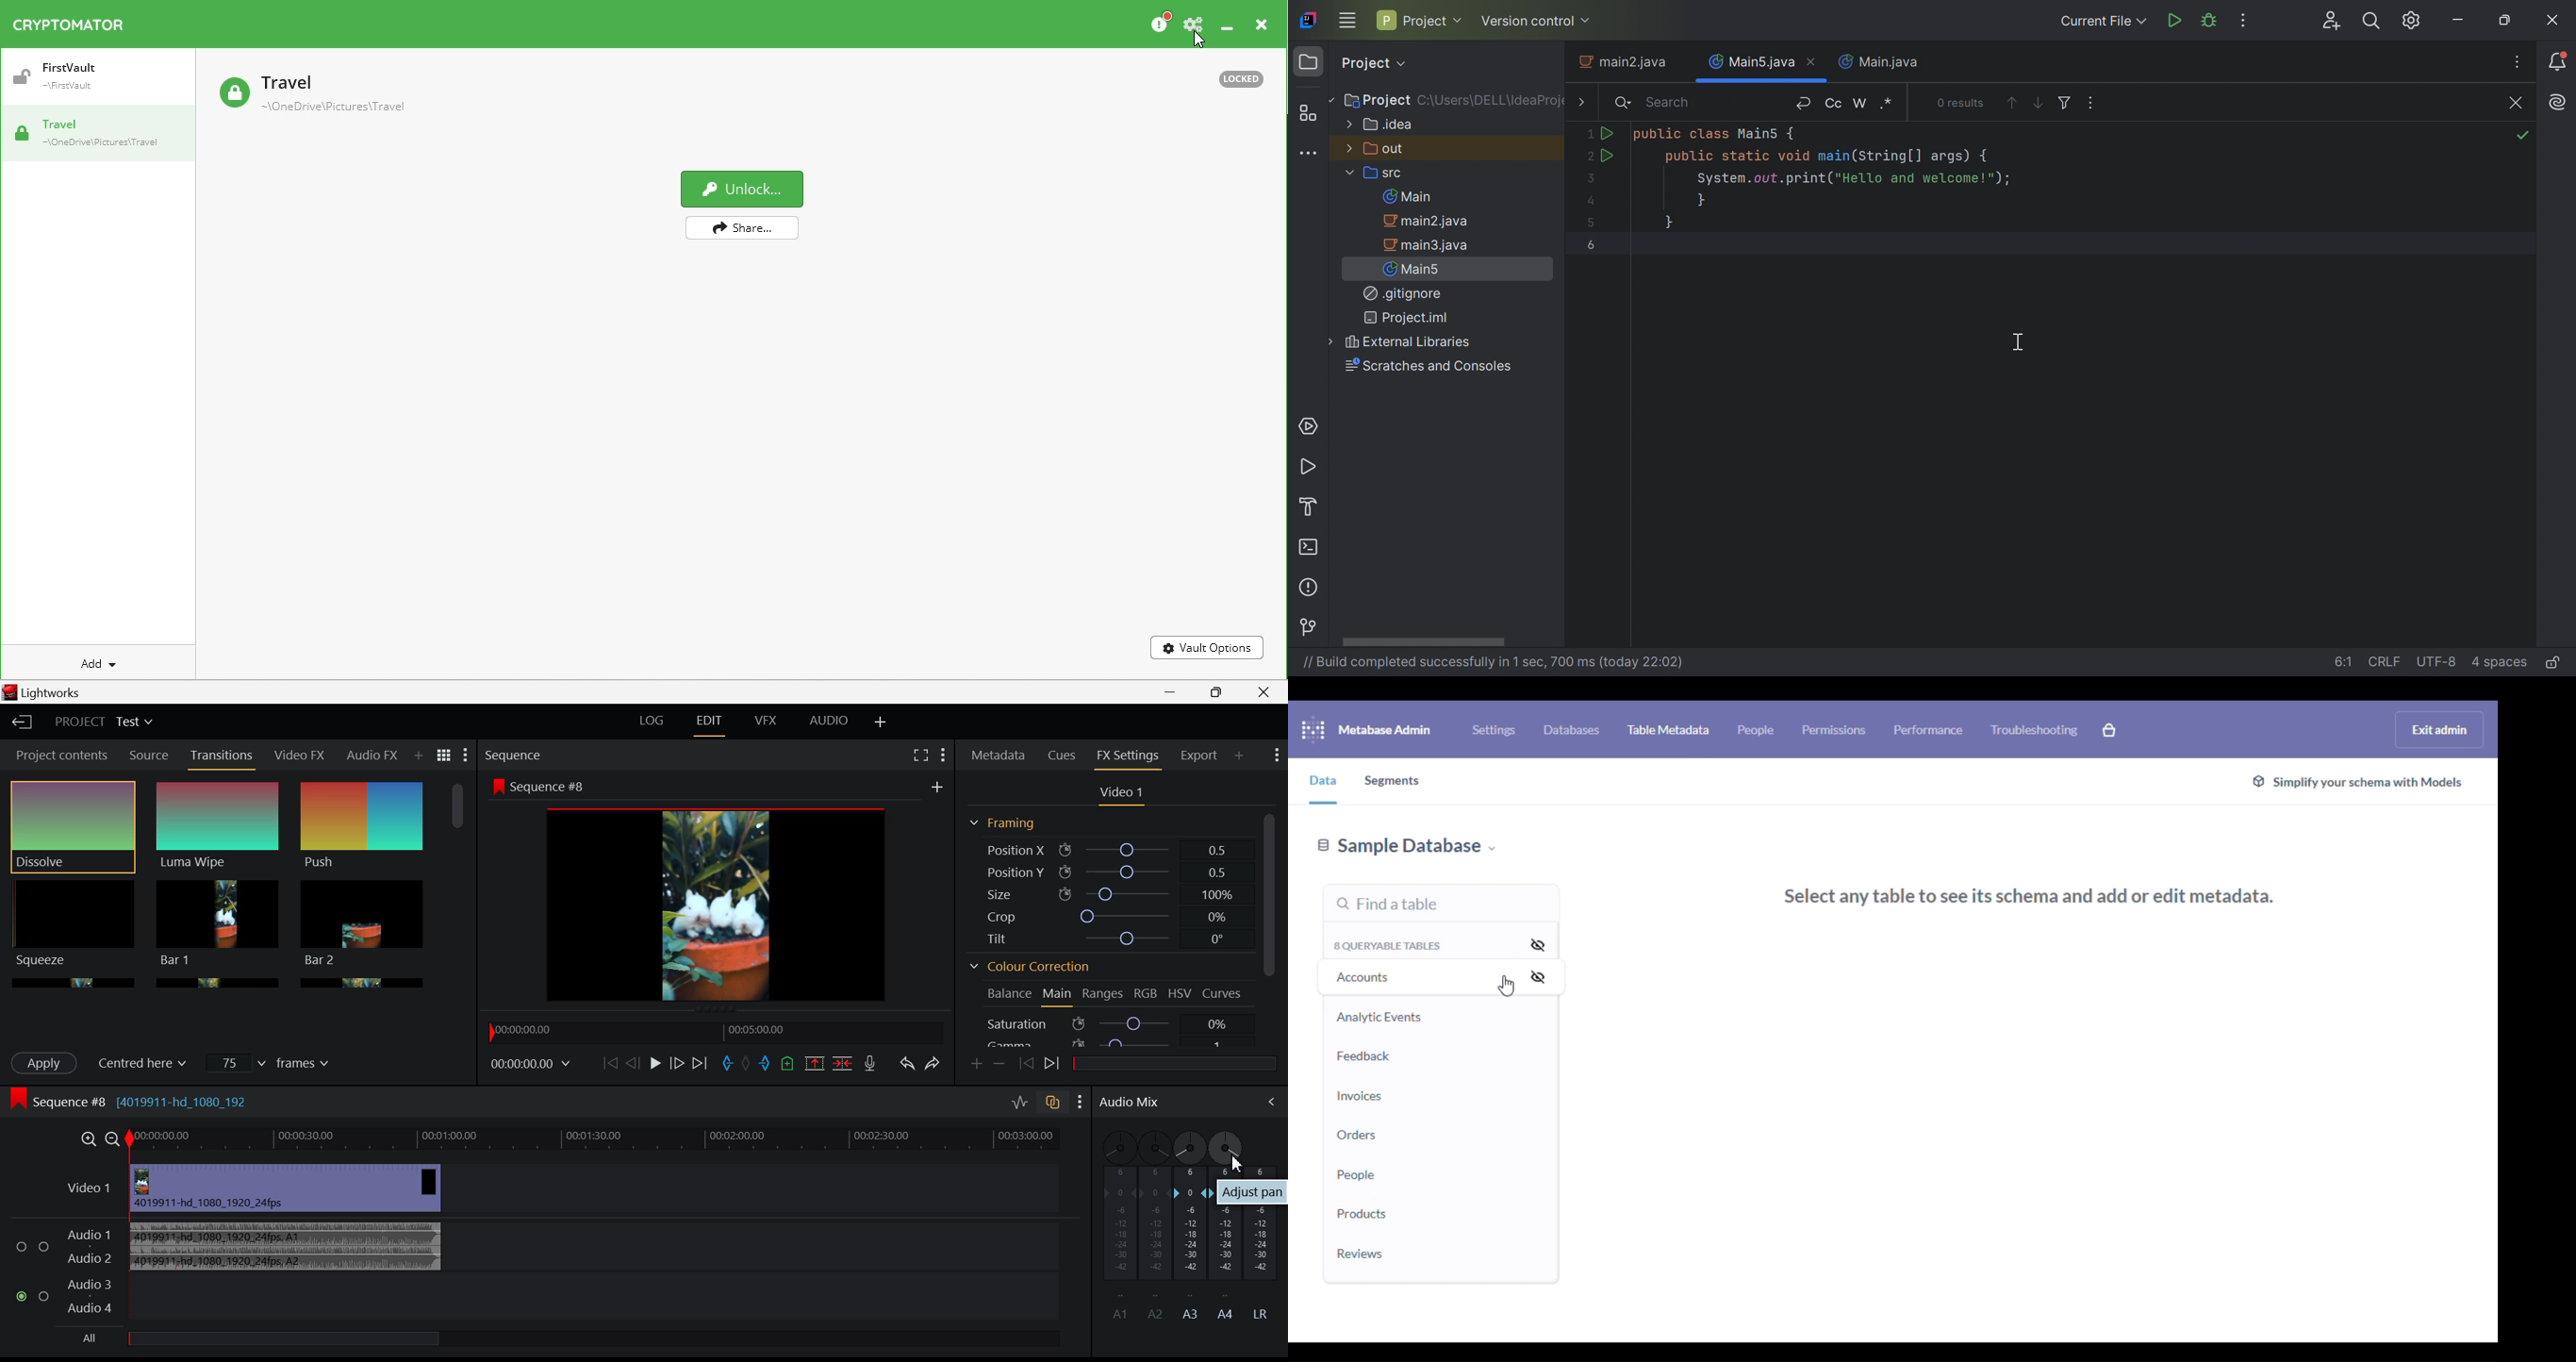  Describe the element at coordinates (934, 1065) in the screenshot. I see `Redo` at that location.